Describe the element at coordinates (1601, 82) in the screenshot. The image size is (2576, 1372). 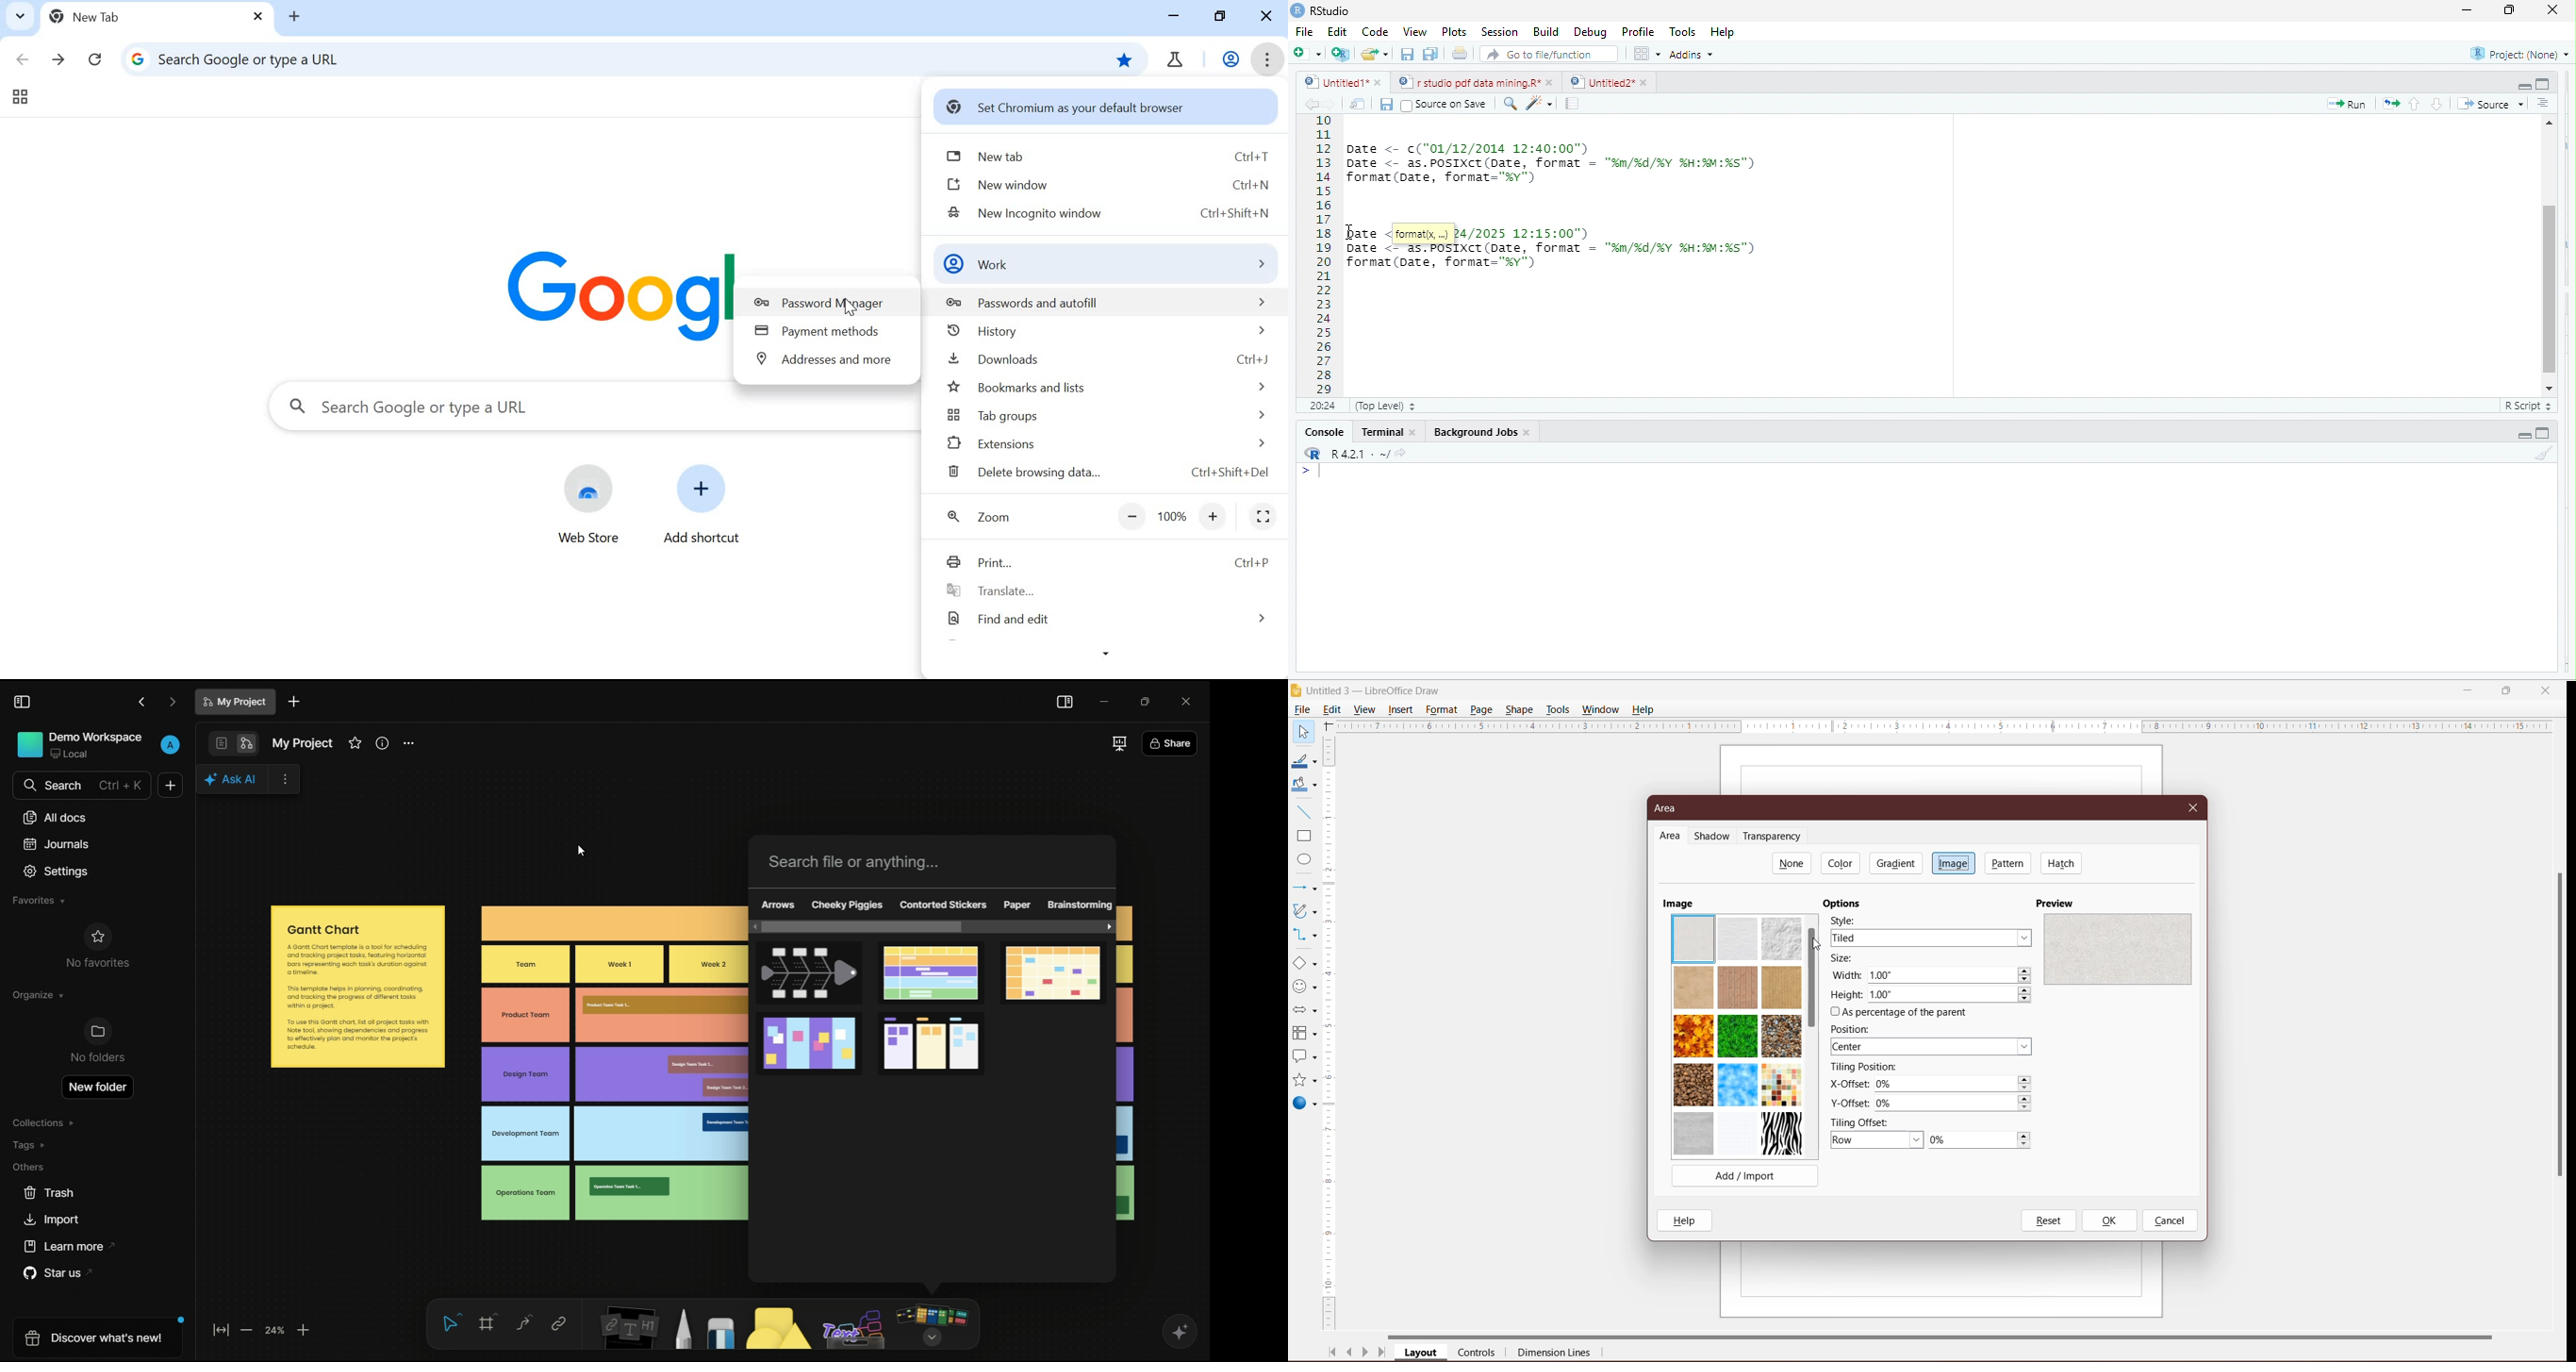
I see ` Untitled2` at that location.